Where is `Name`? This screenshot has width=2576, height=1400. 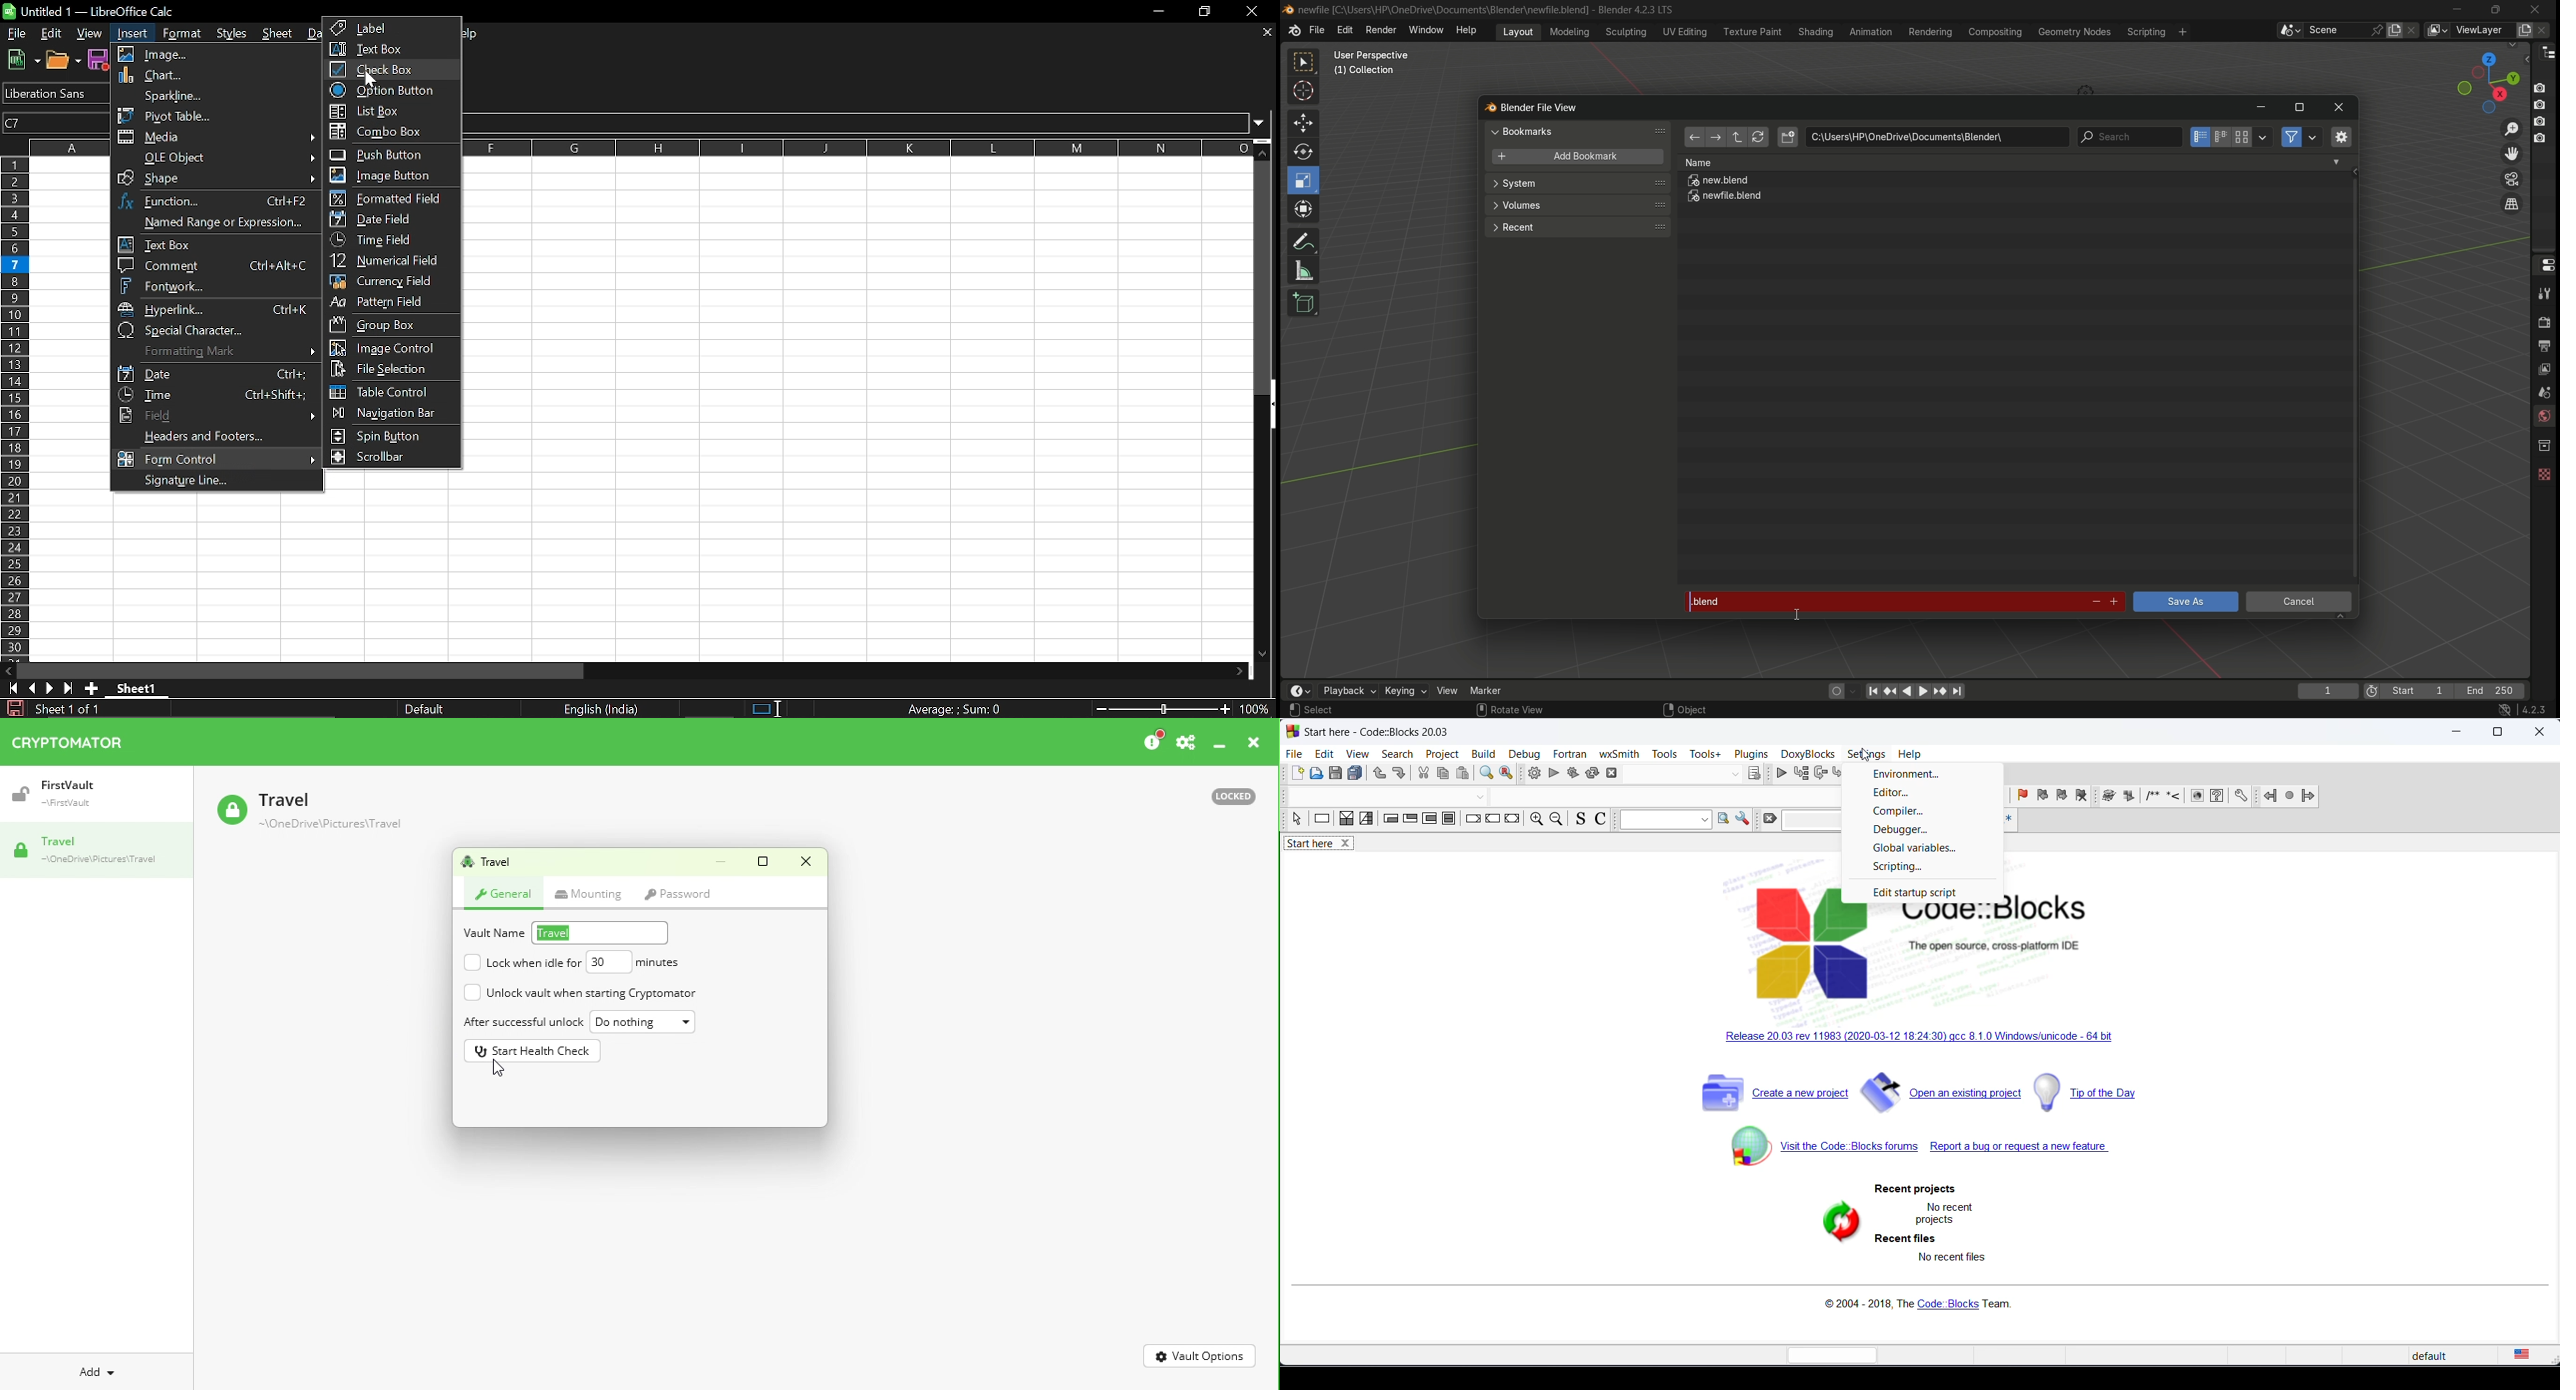 Name is located at coordinates (2013, 162).